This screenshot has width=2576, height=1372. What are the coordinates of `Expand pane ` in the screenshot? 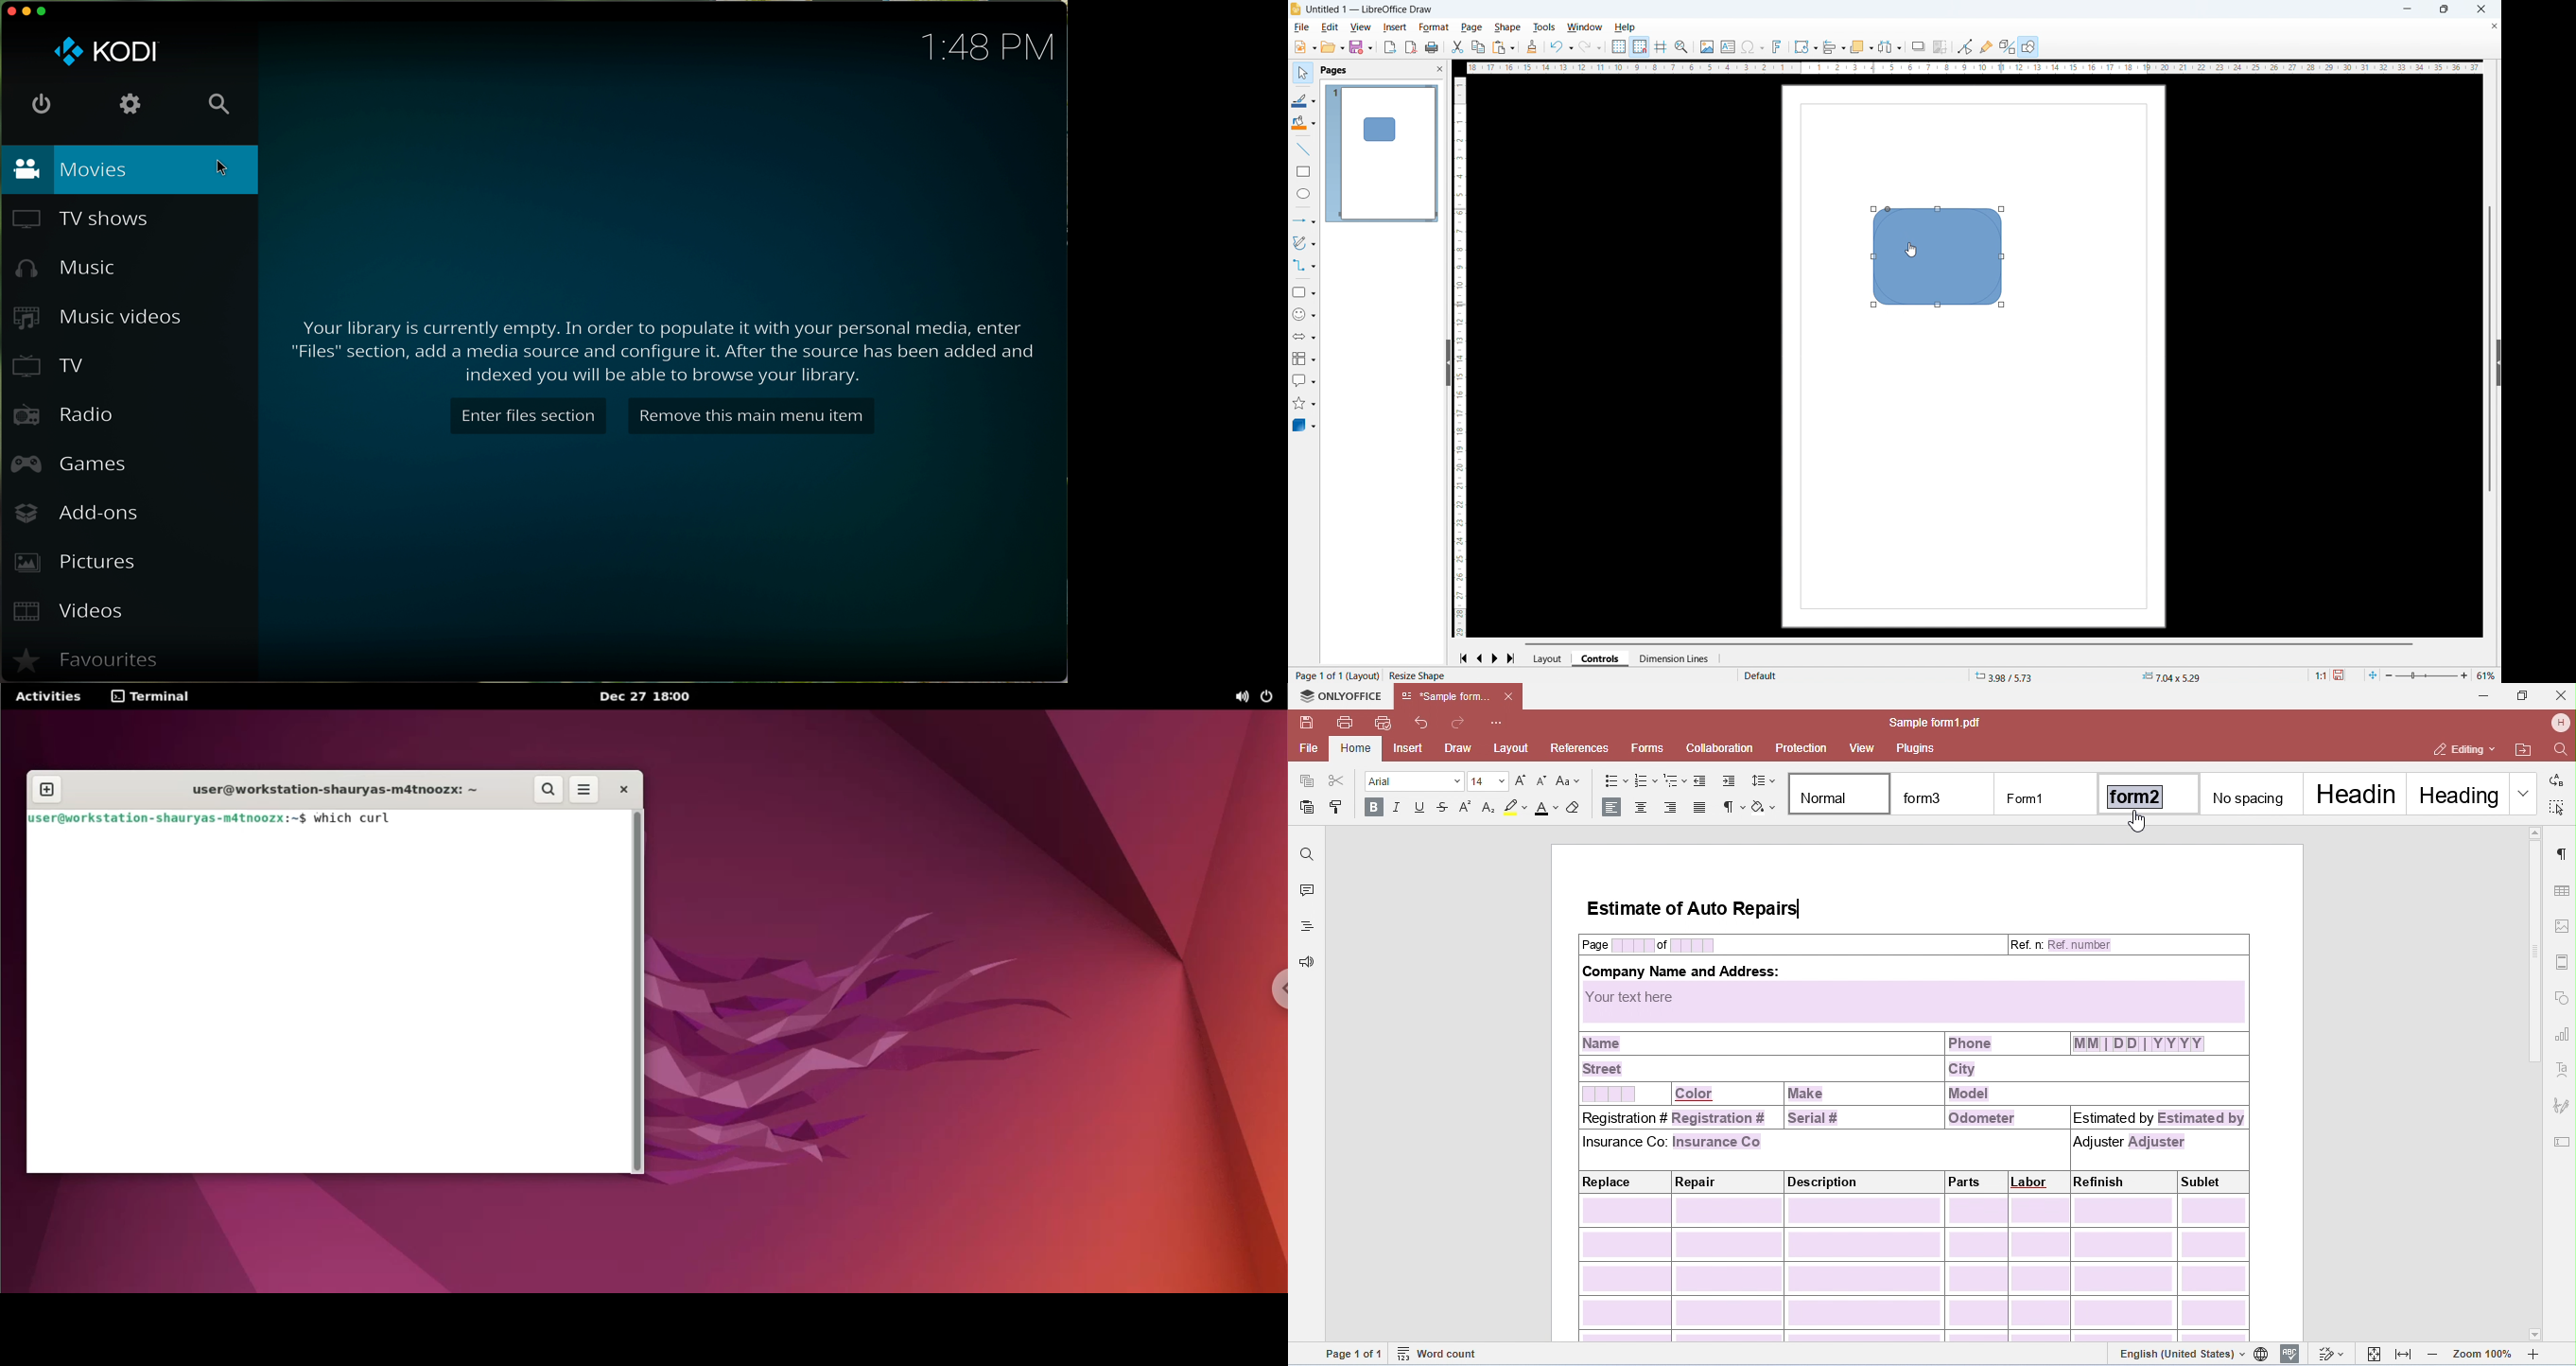 It's located at (2499, 362).